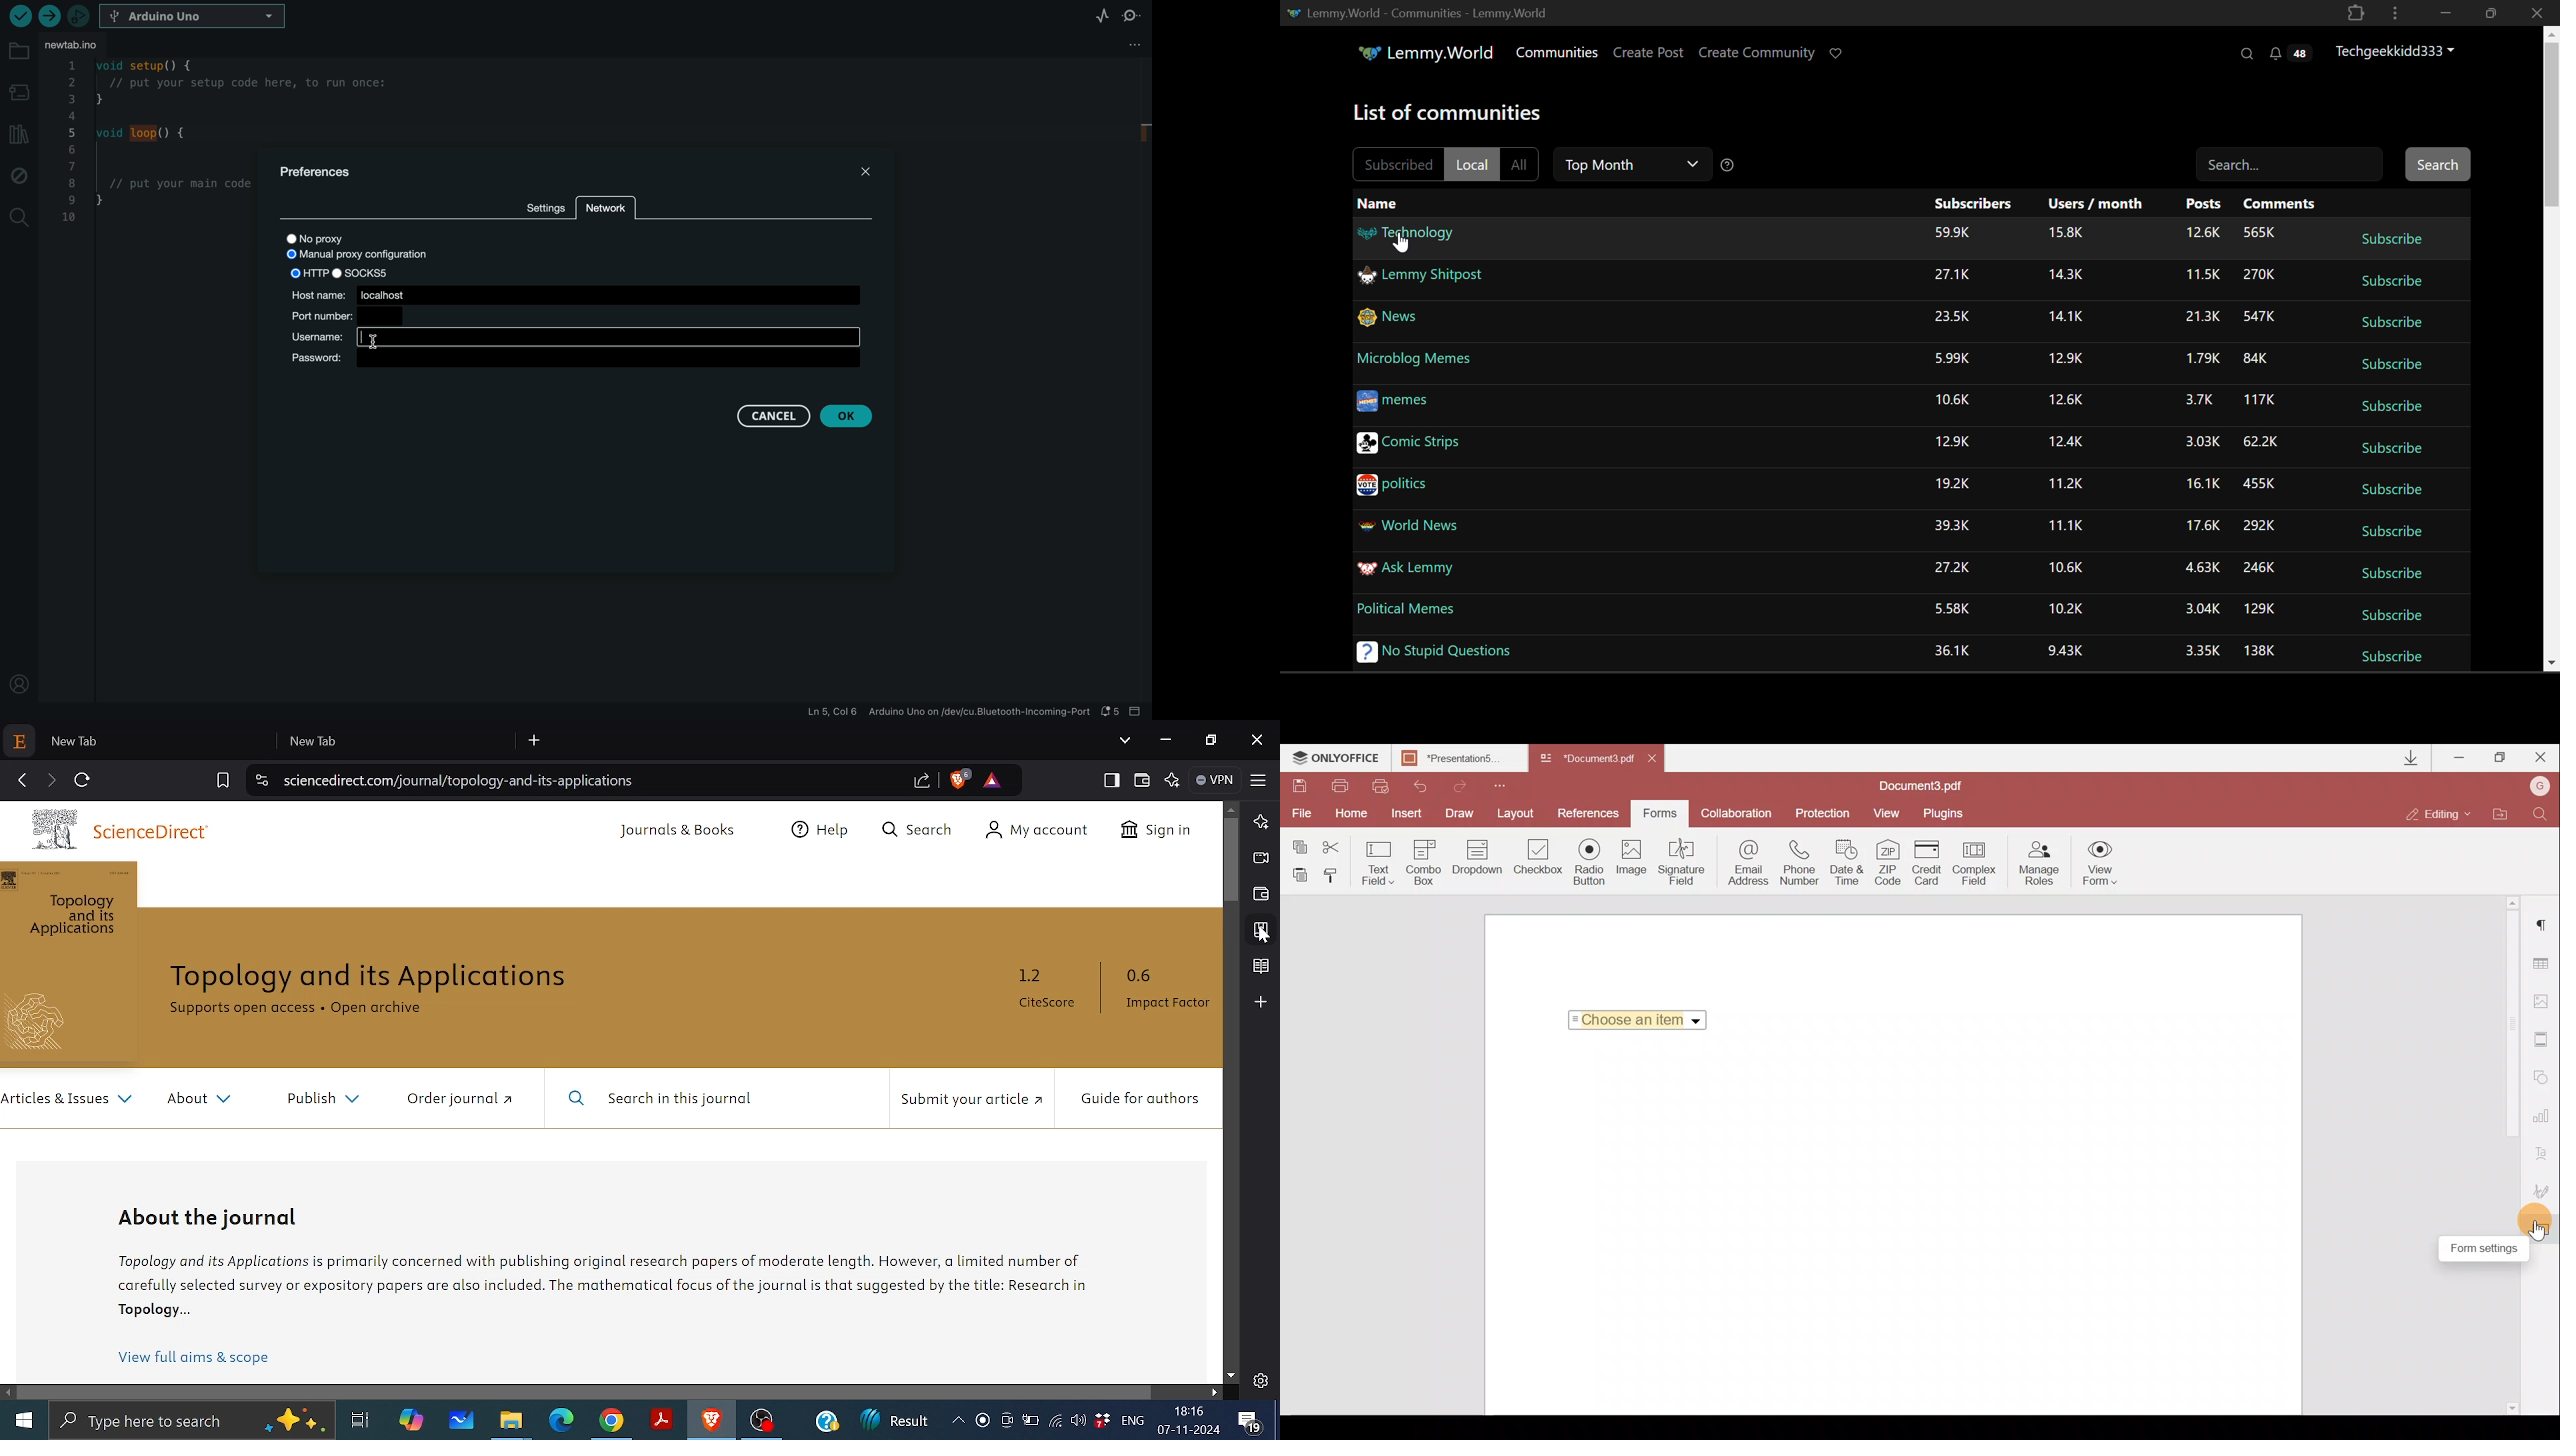  I want to click on Create Post, so click(1649, 51).